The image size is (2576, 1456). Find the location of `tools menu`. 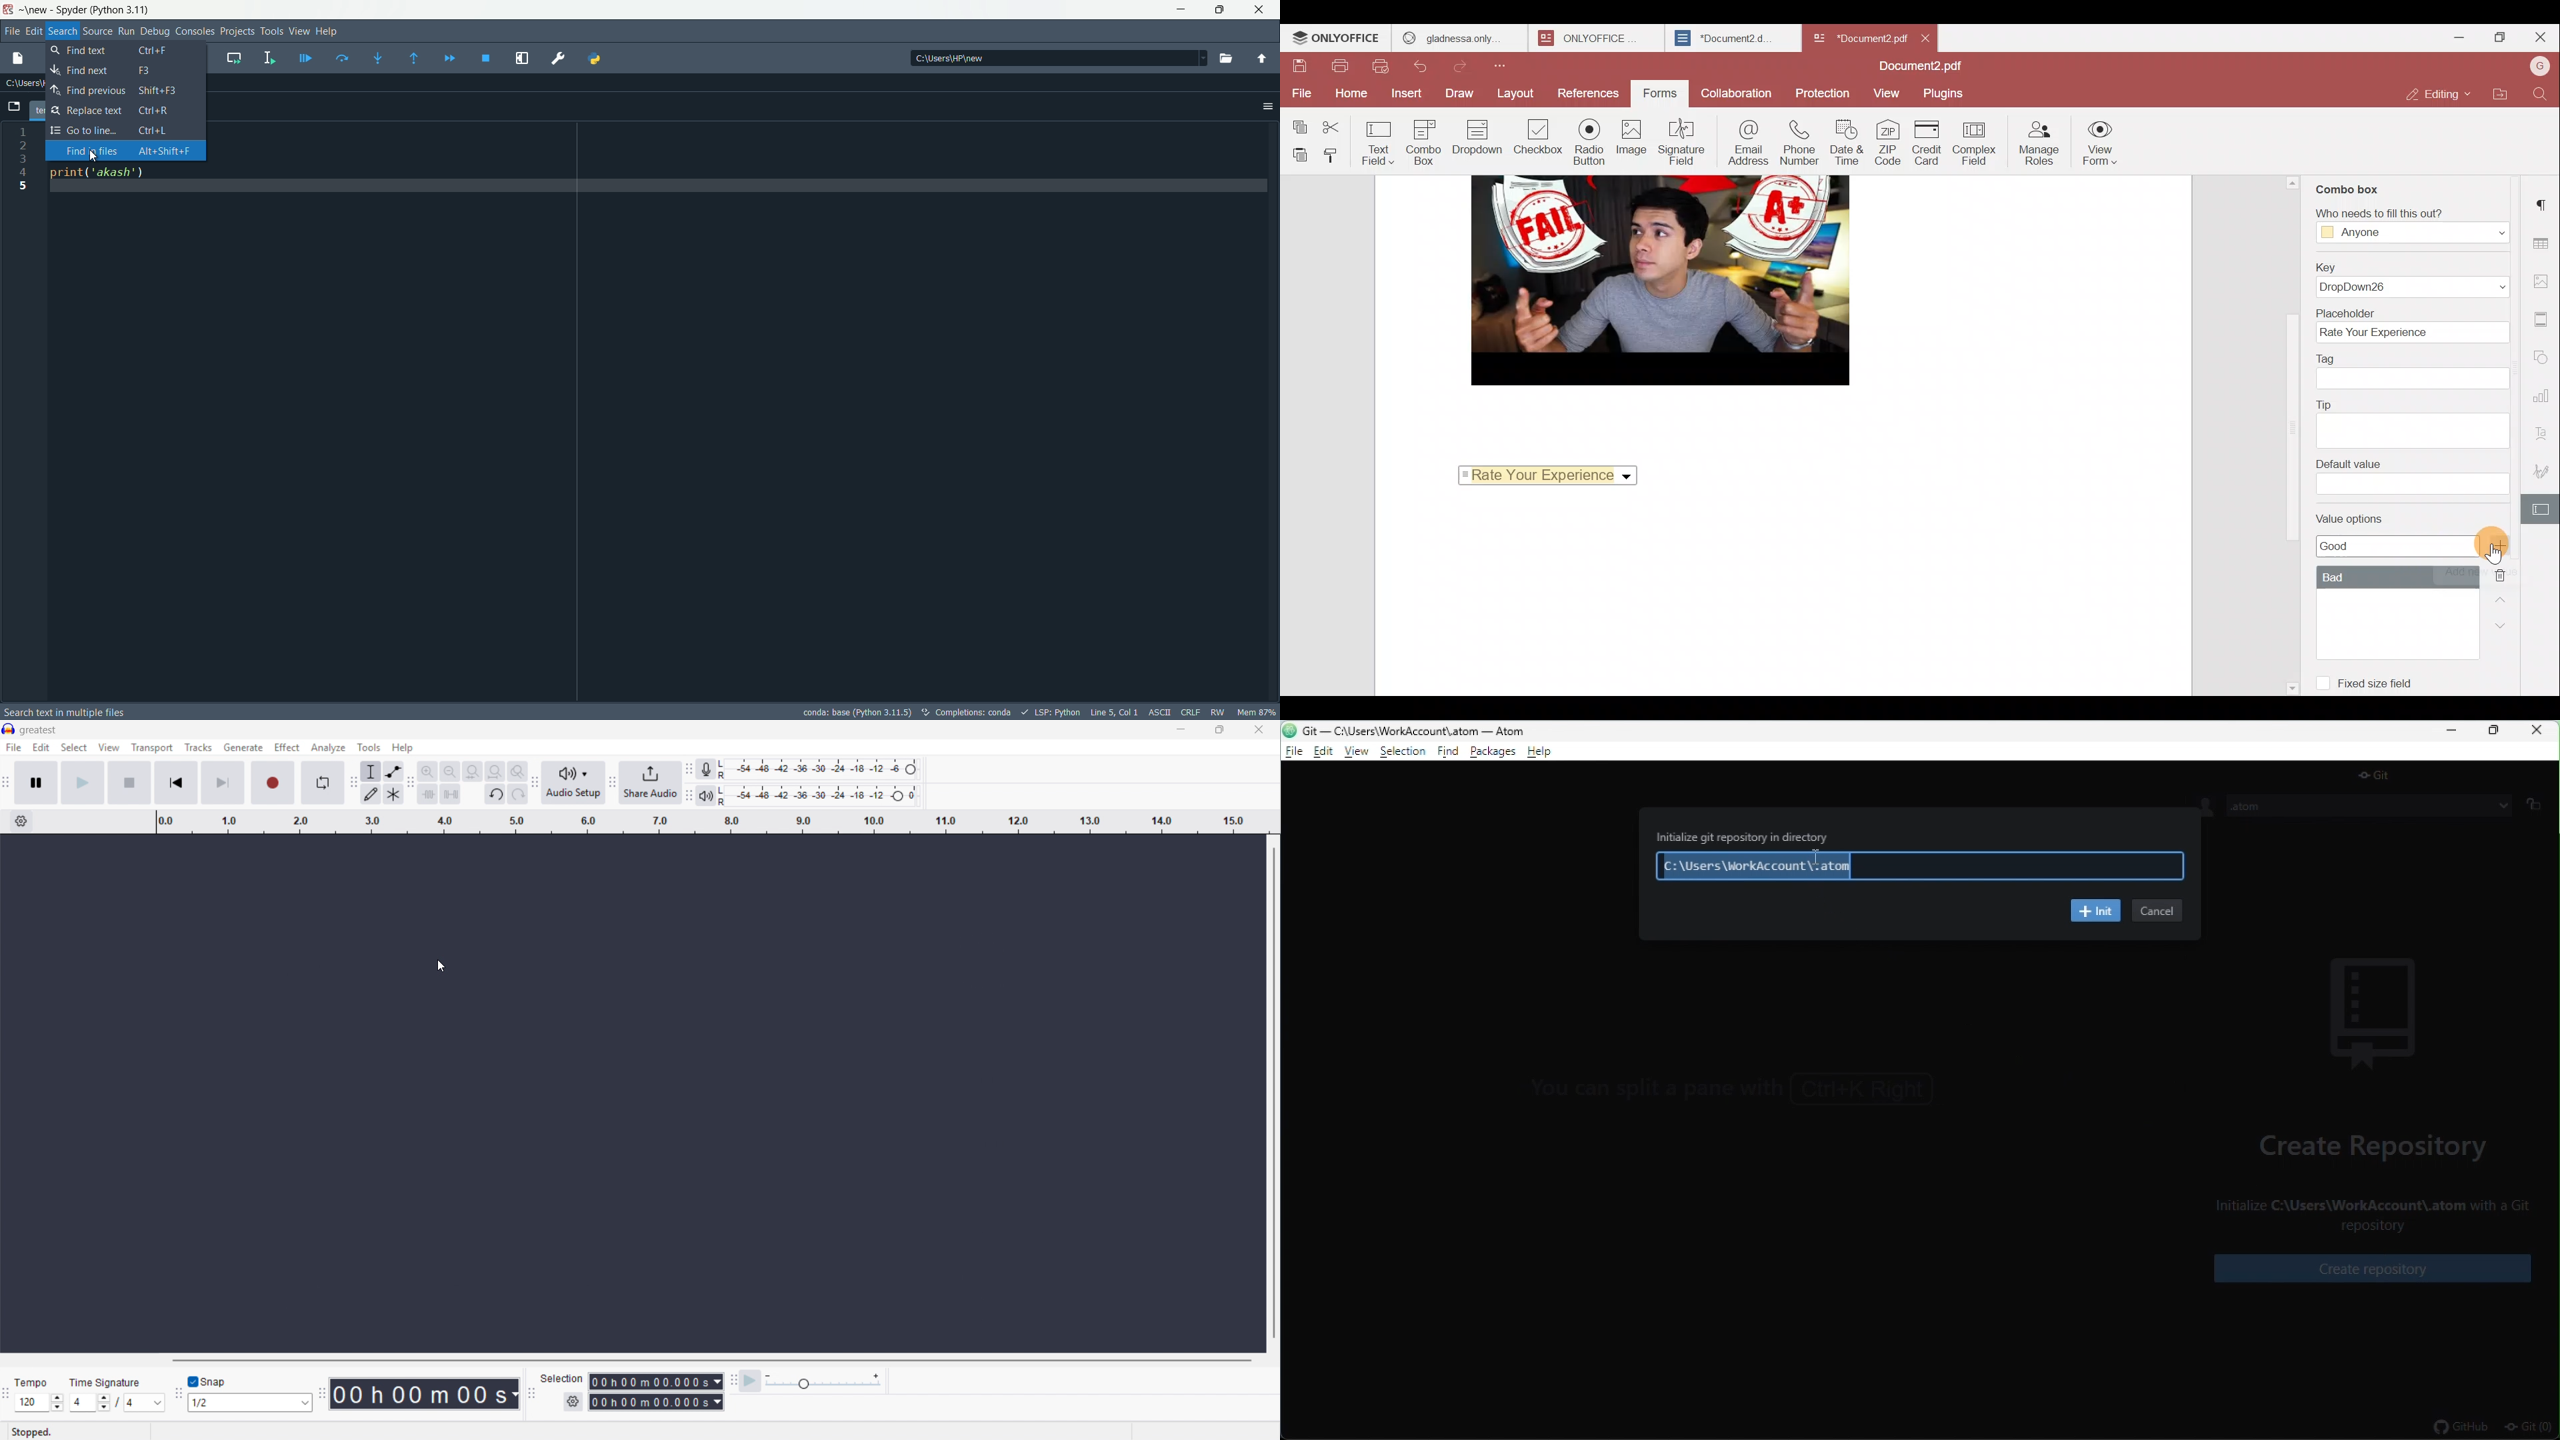

tools menu is located at coordinates (271, 33).